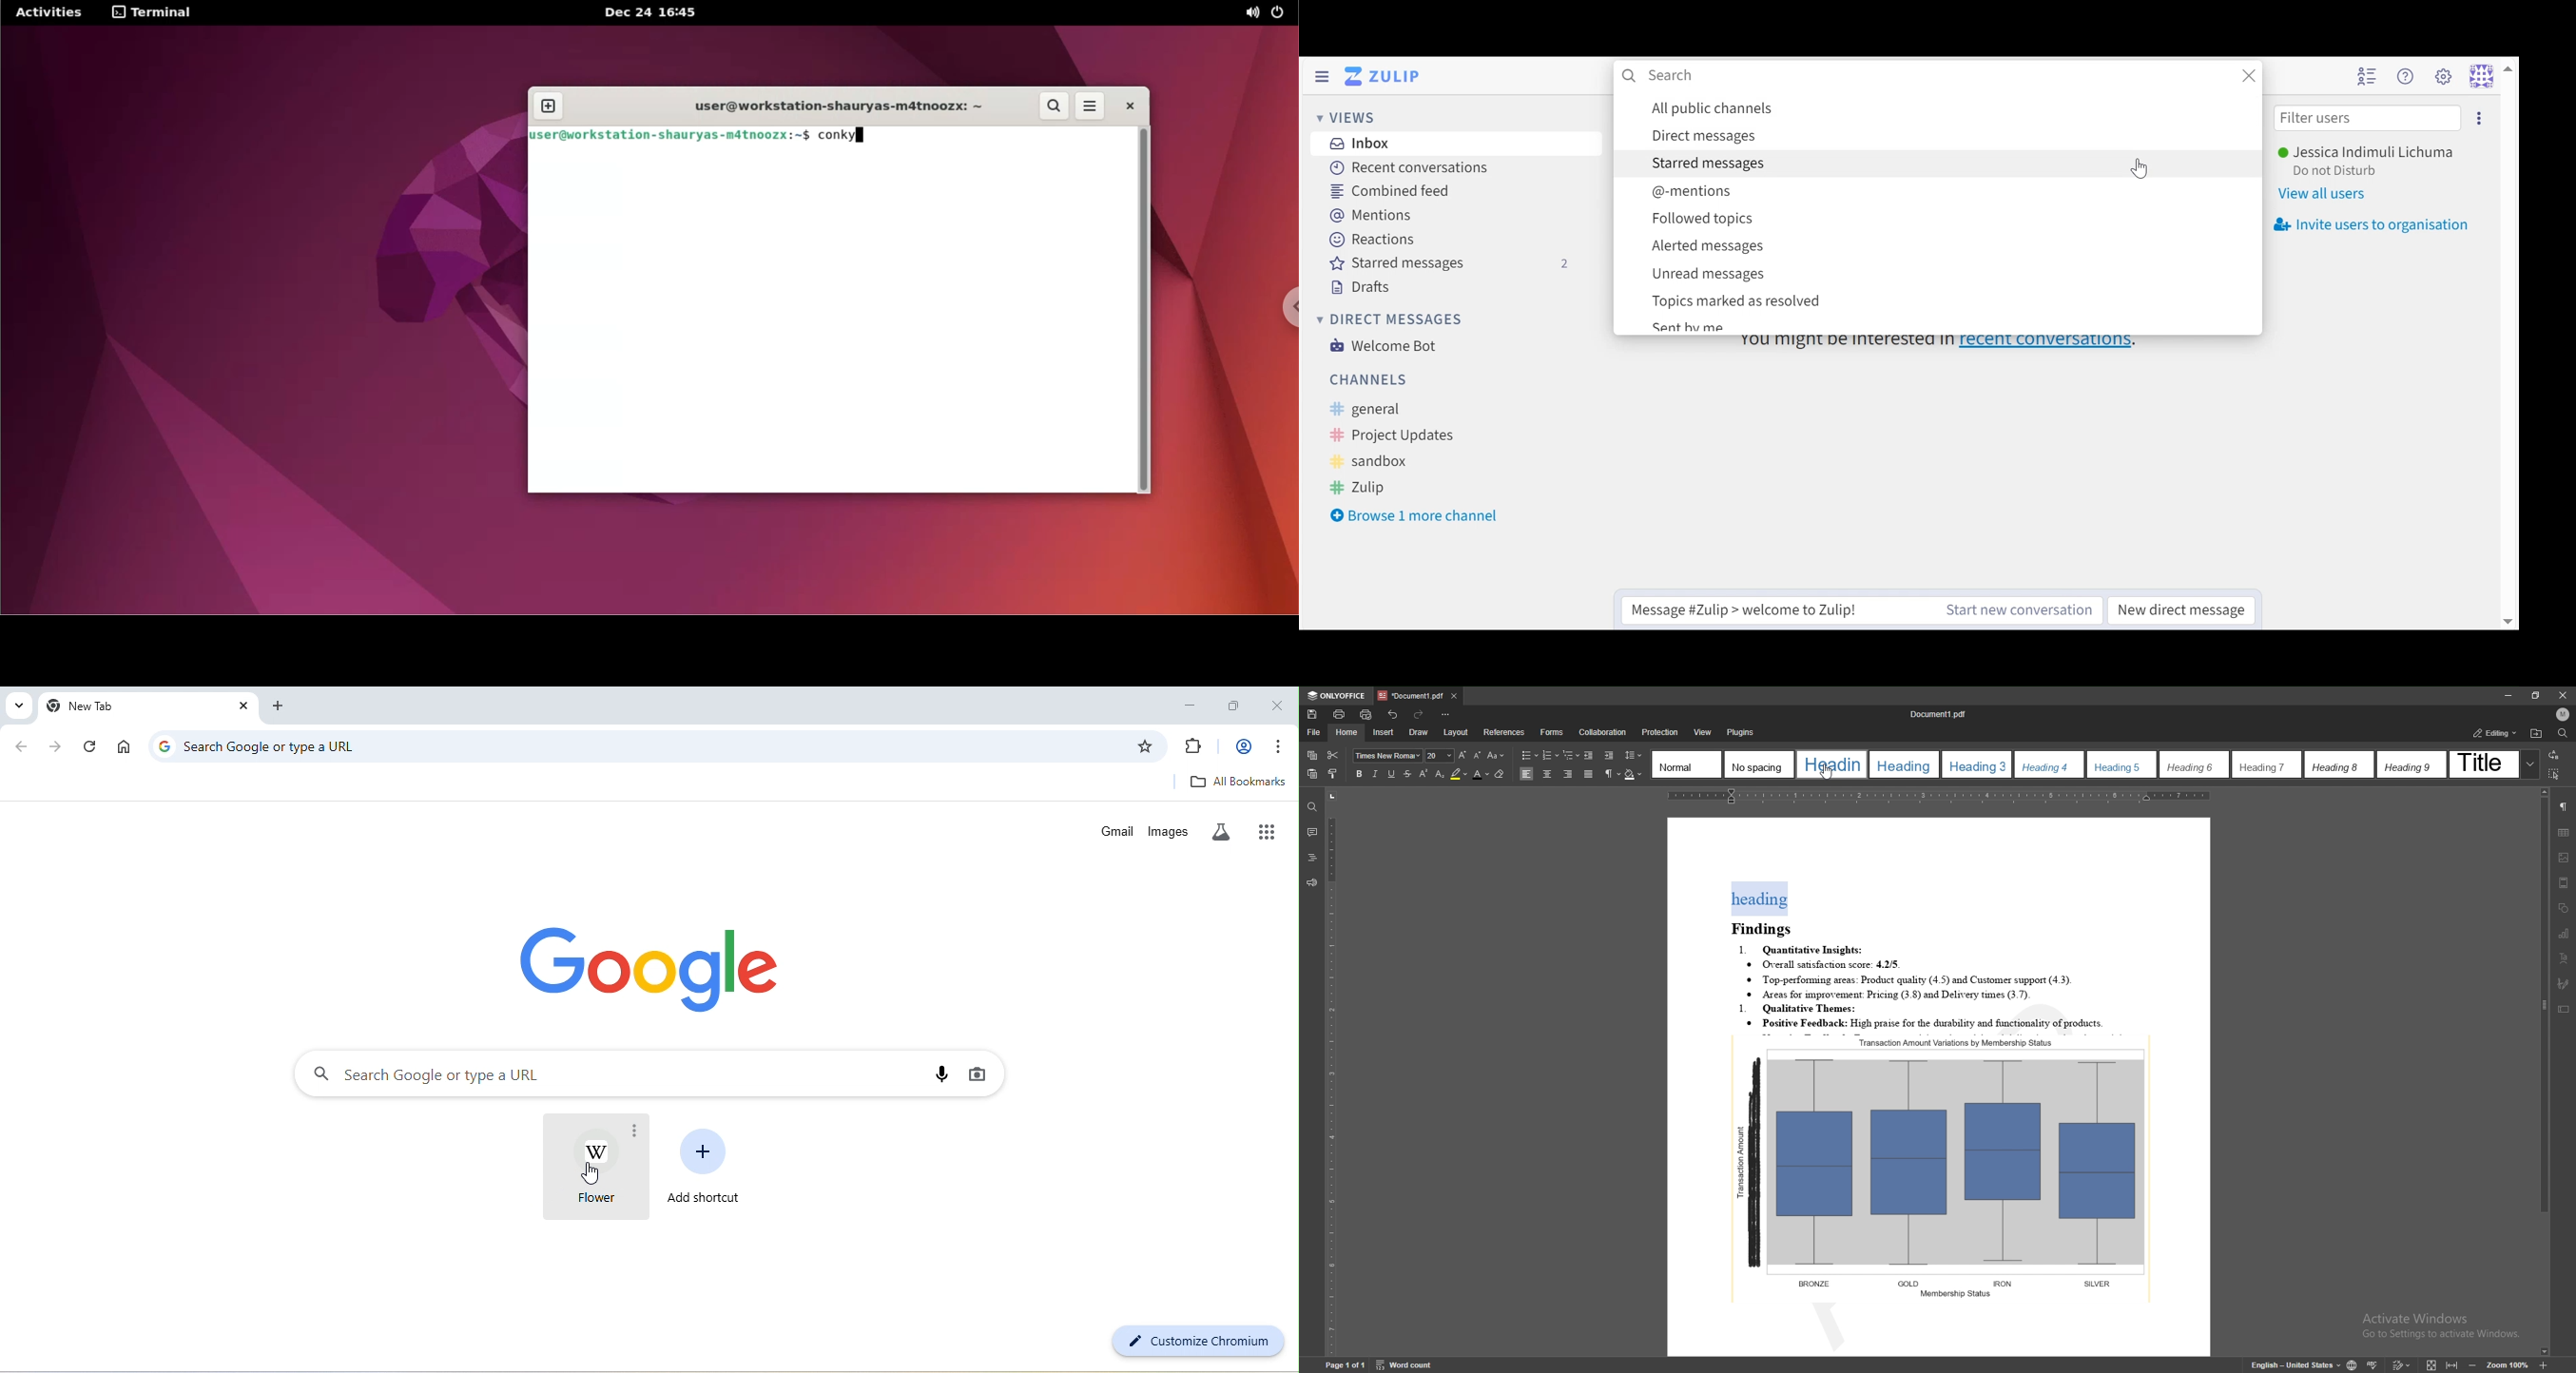  I want to click on sent by me, so click(1689, 327).